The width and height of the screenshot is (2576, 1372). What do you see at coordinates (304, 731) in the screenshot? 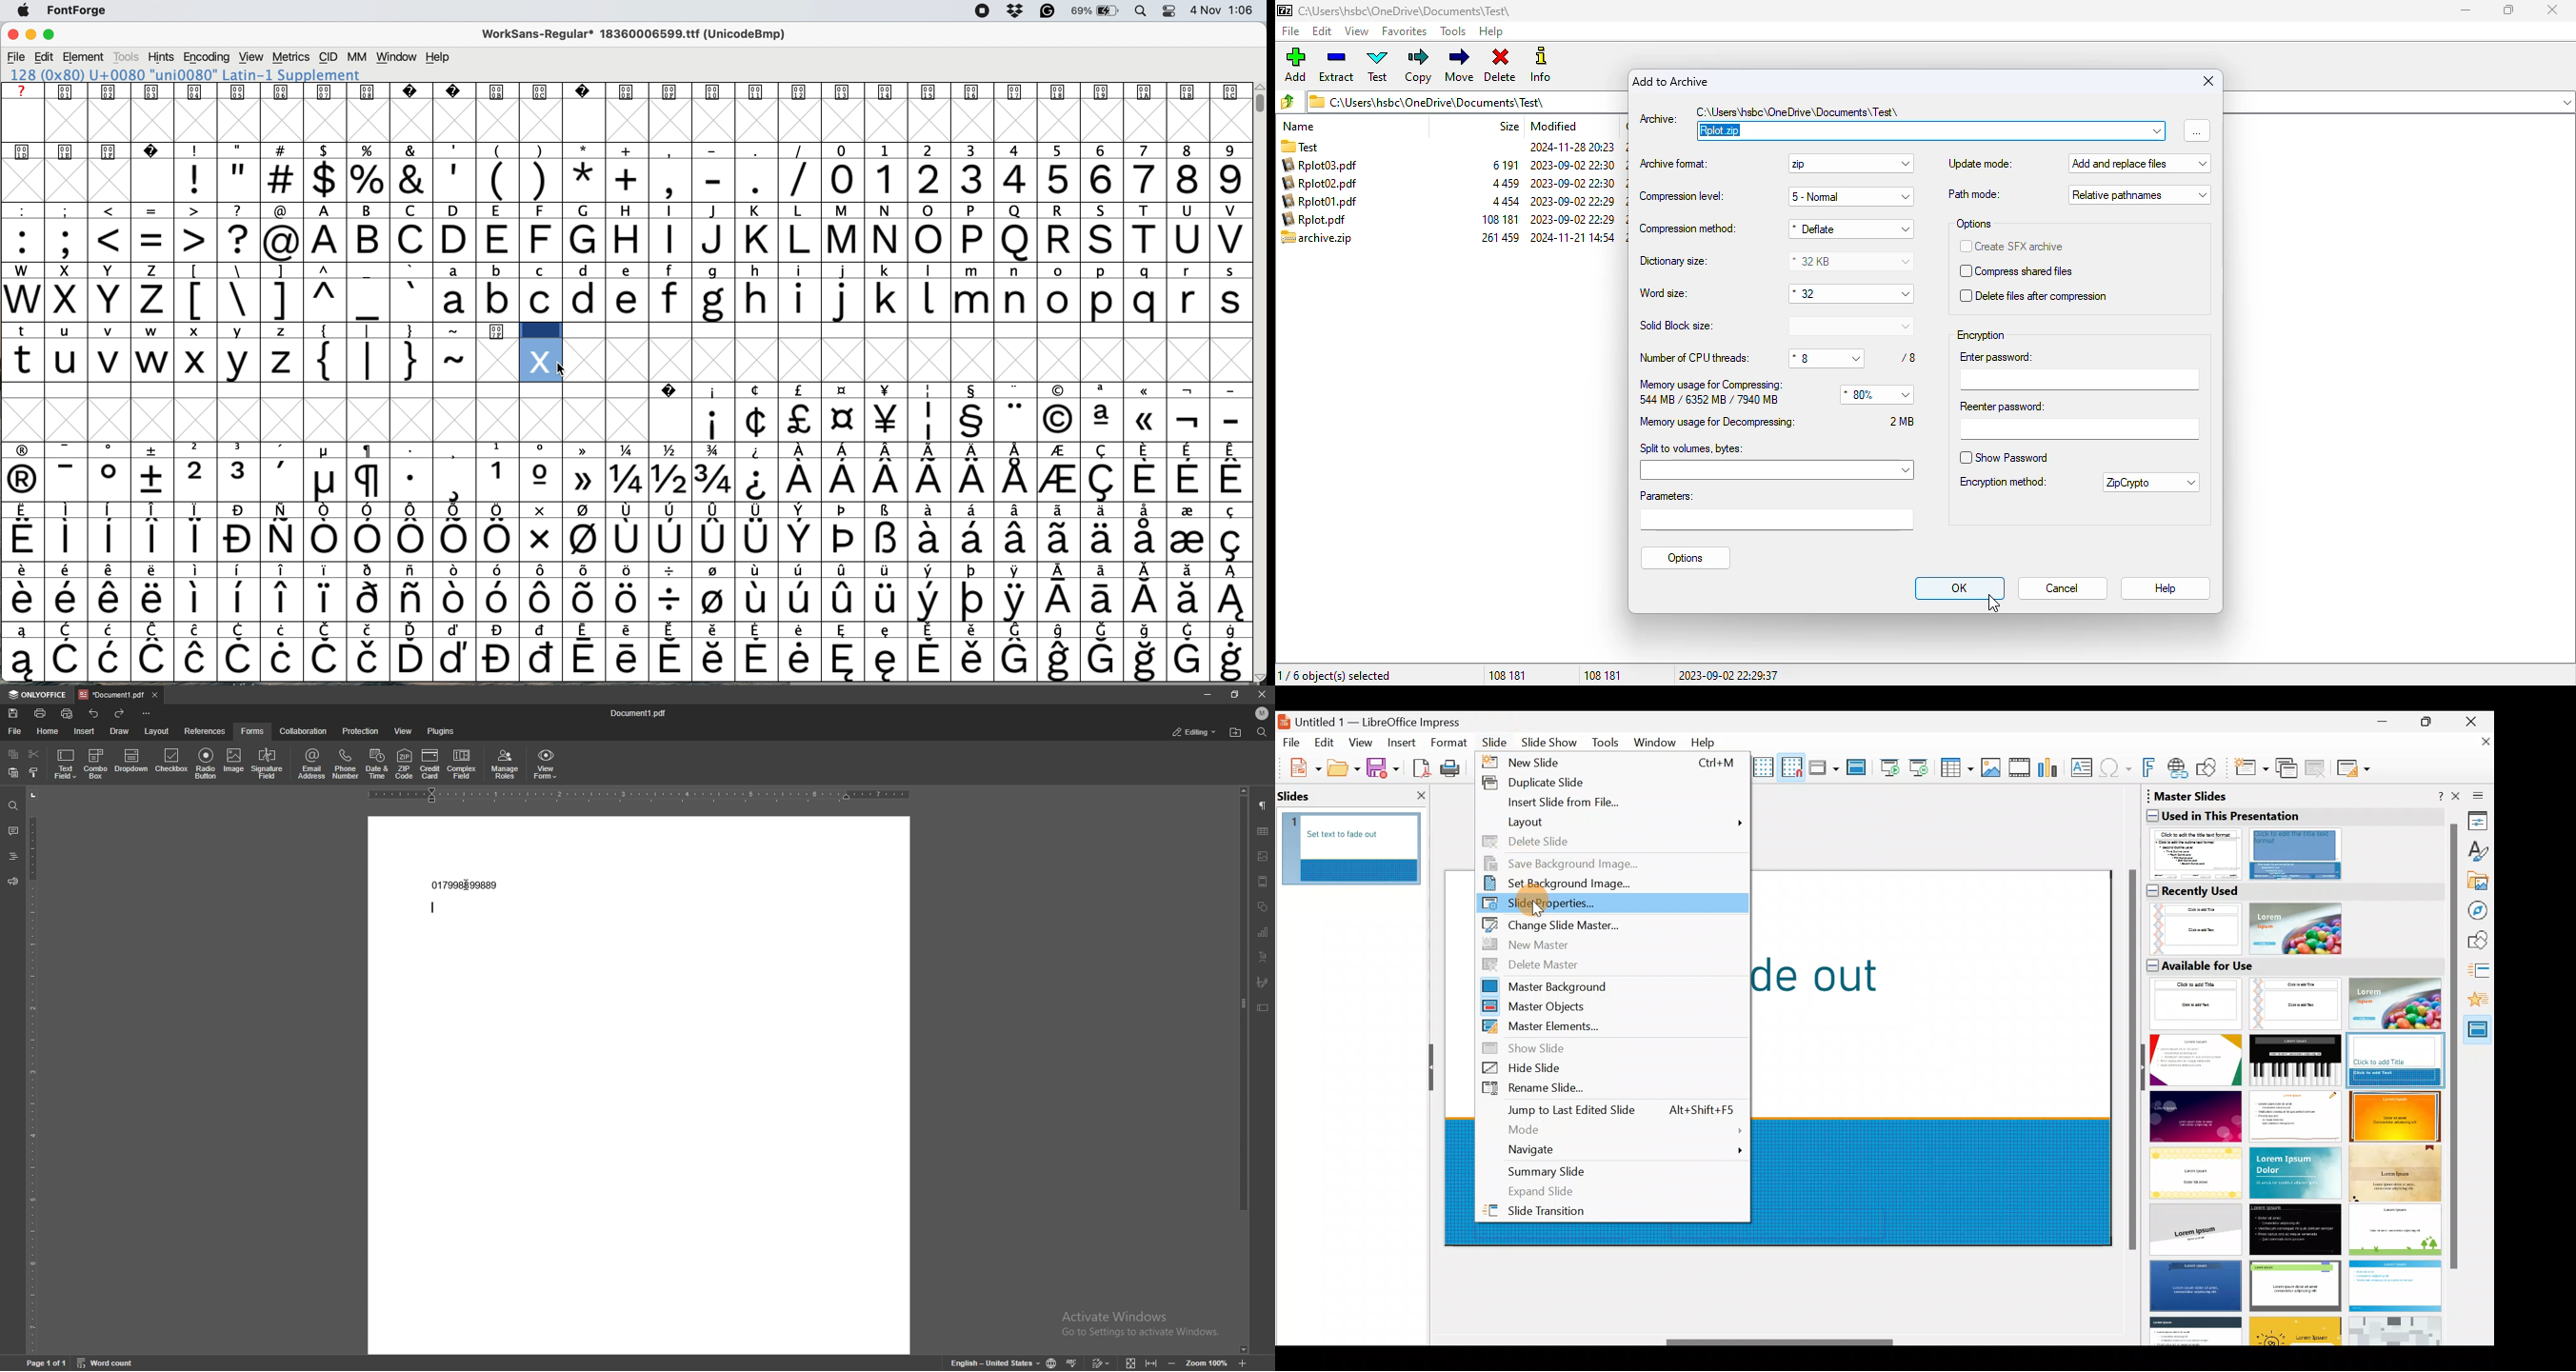
I see `collaboration` at bounding box center [304, 731].